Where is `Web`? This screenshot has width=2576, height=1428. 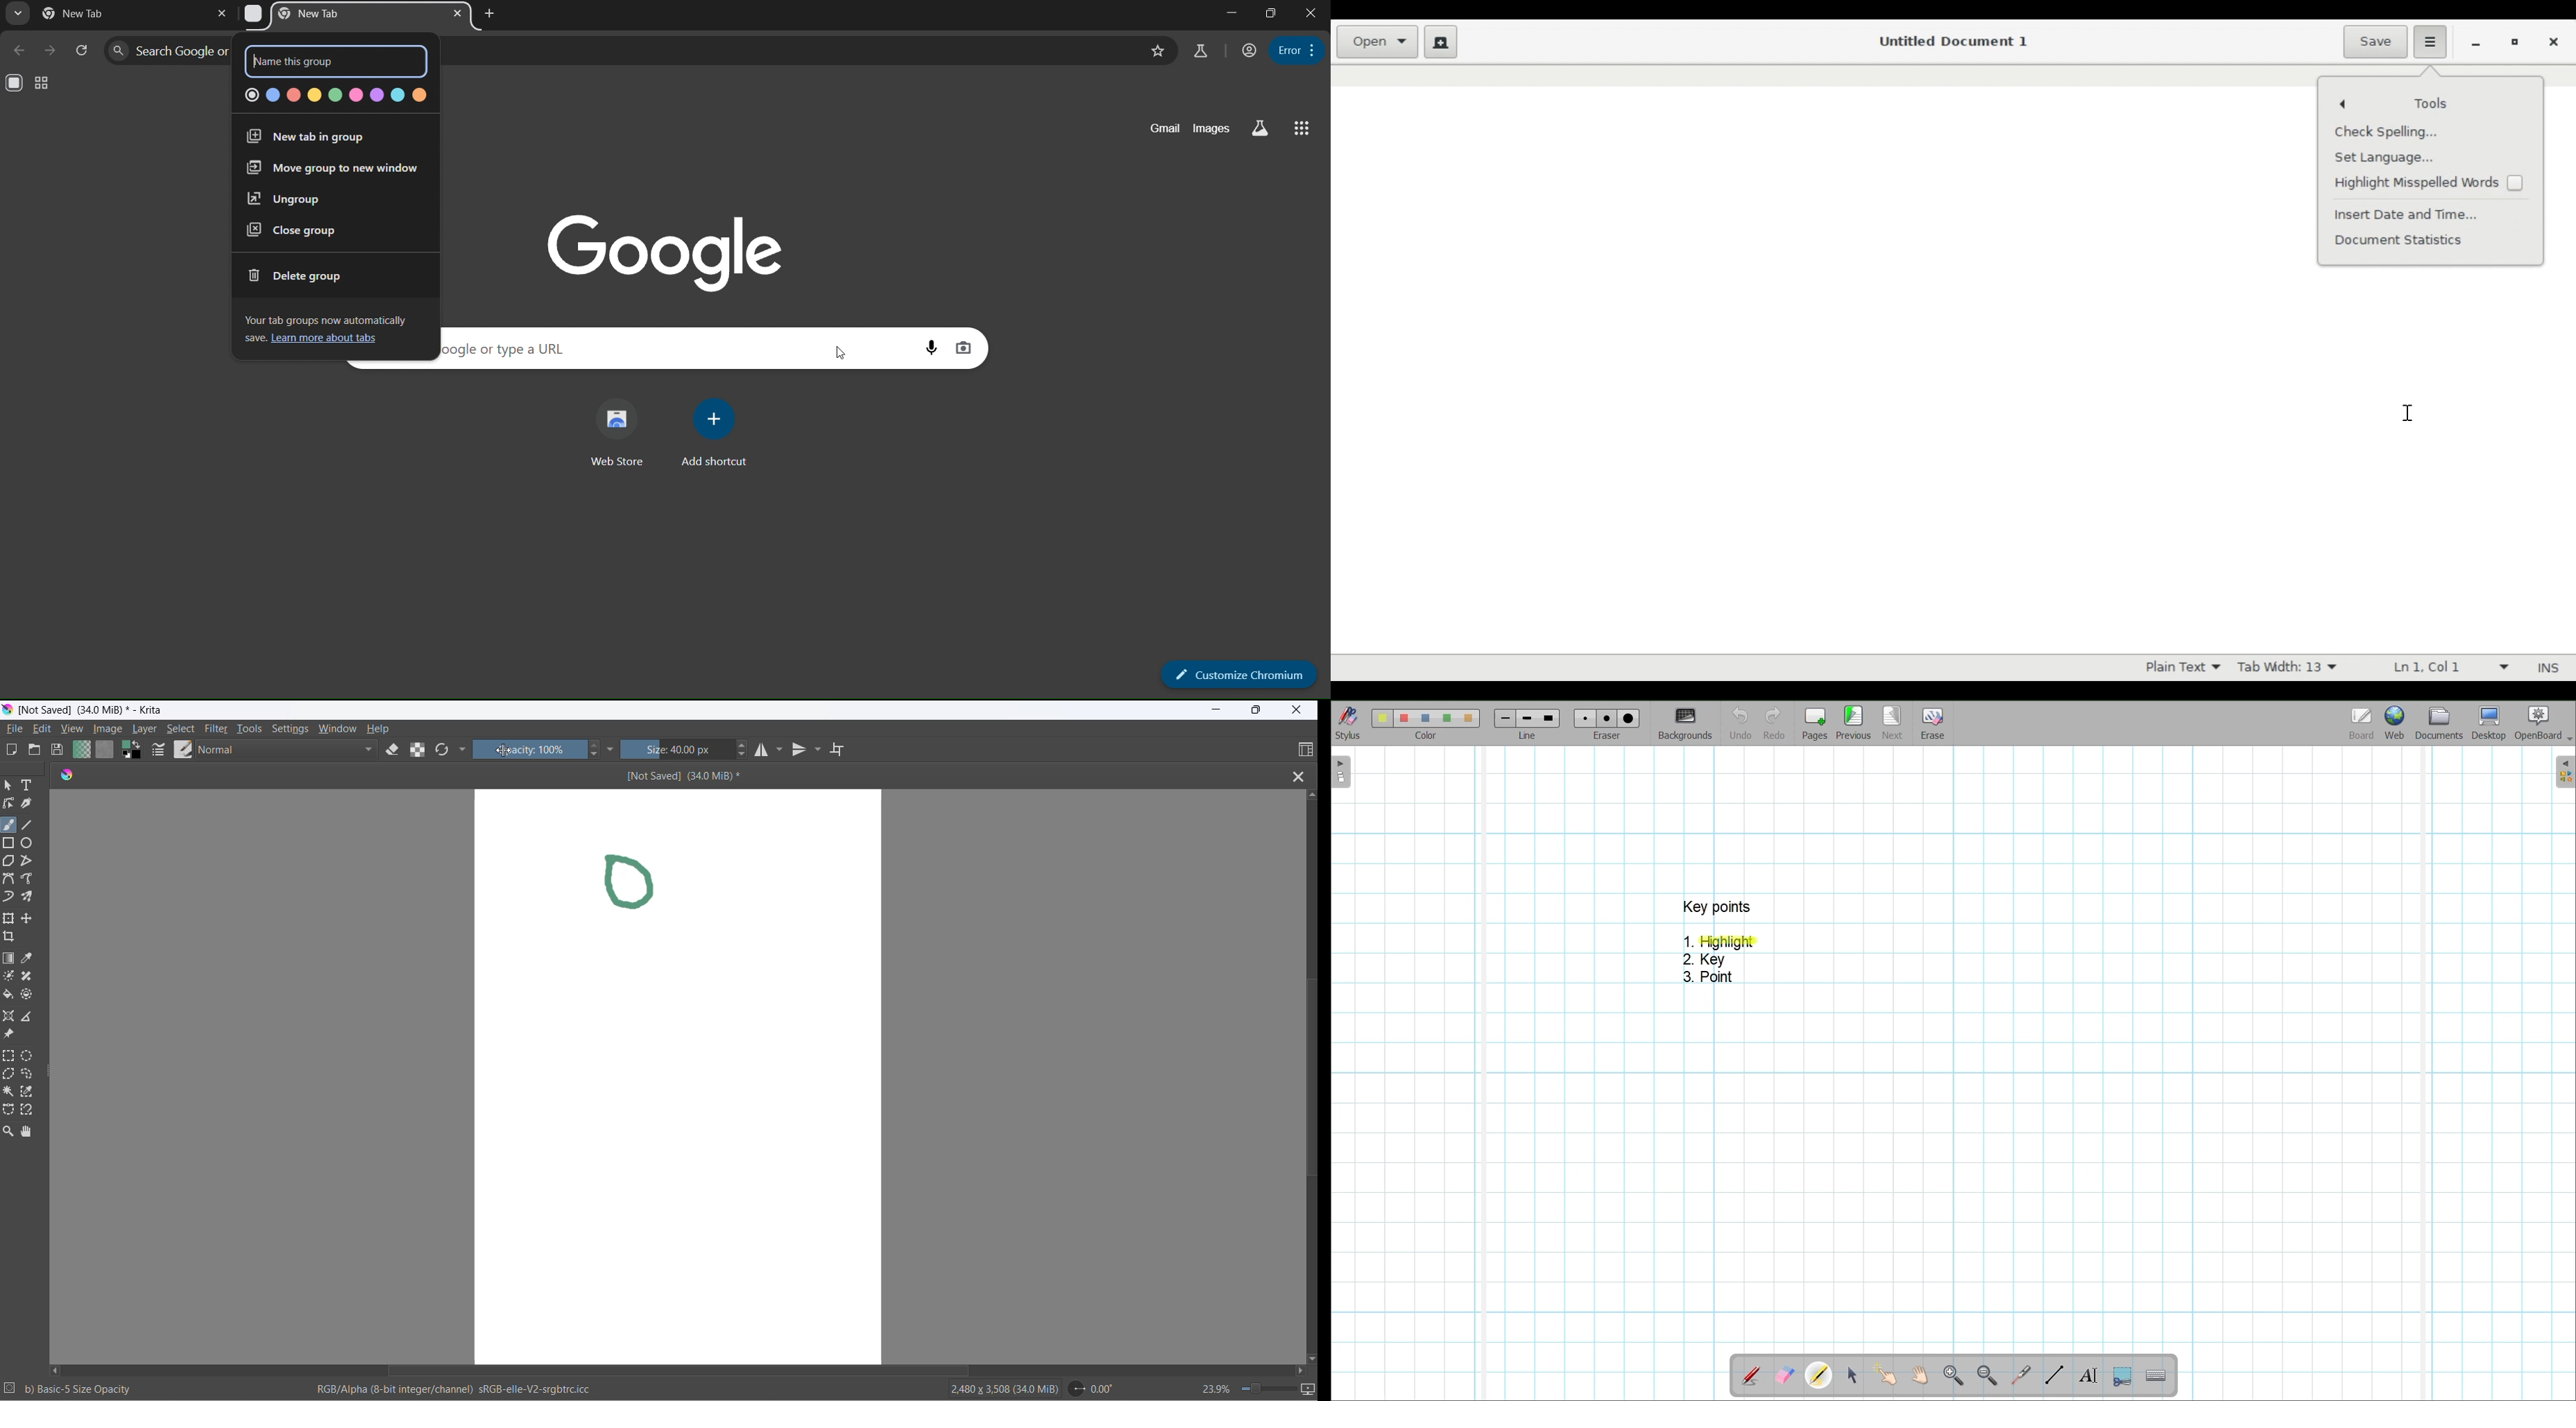
Web is located at coordinates (2395, 723).